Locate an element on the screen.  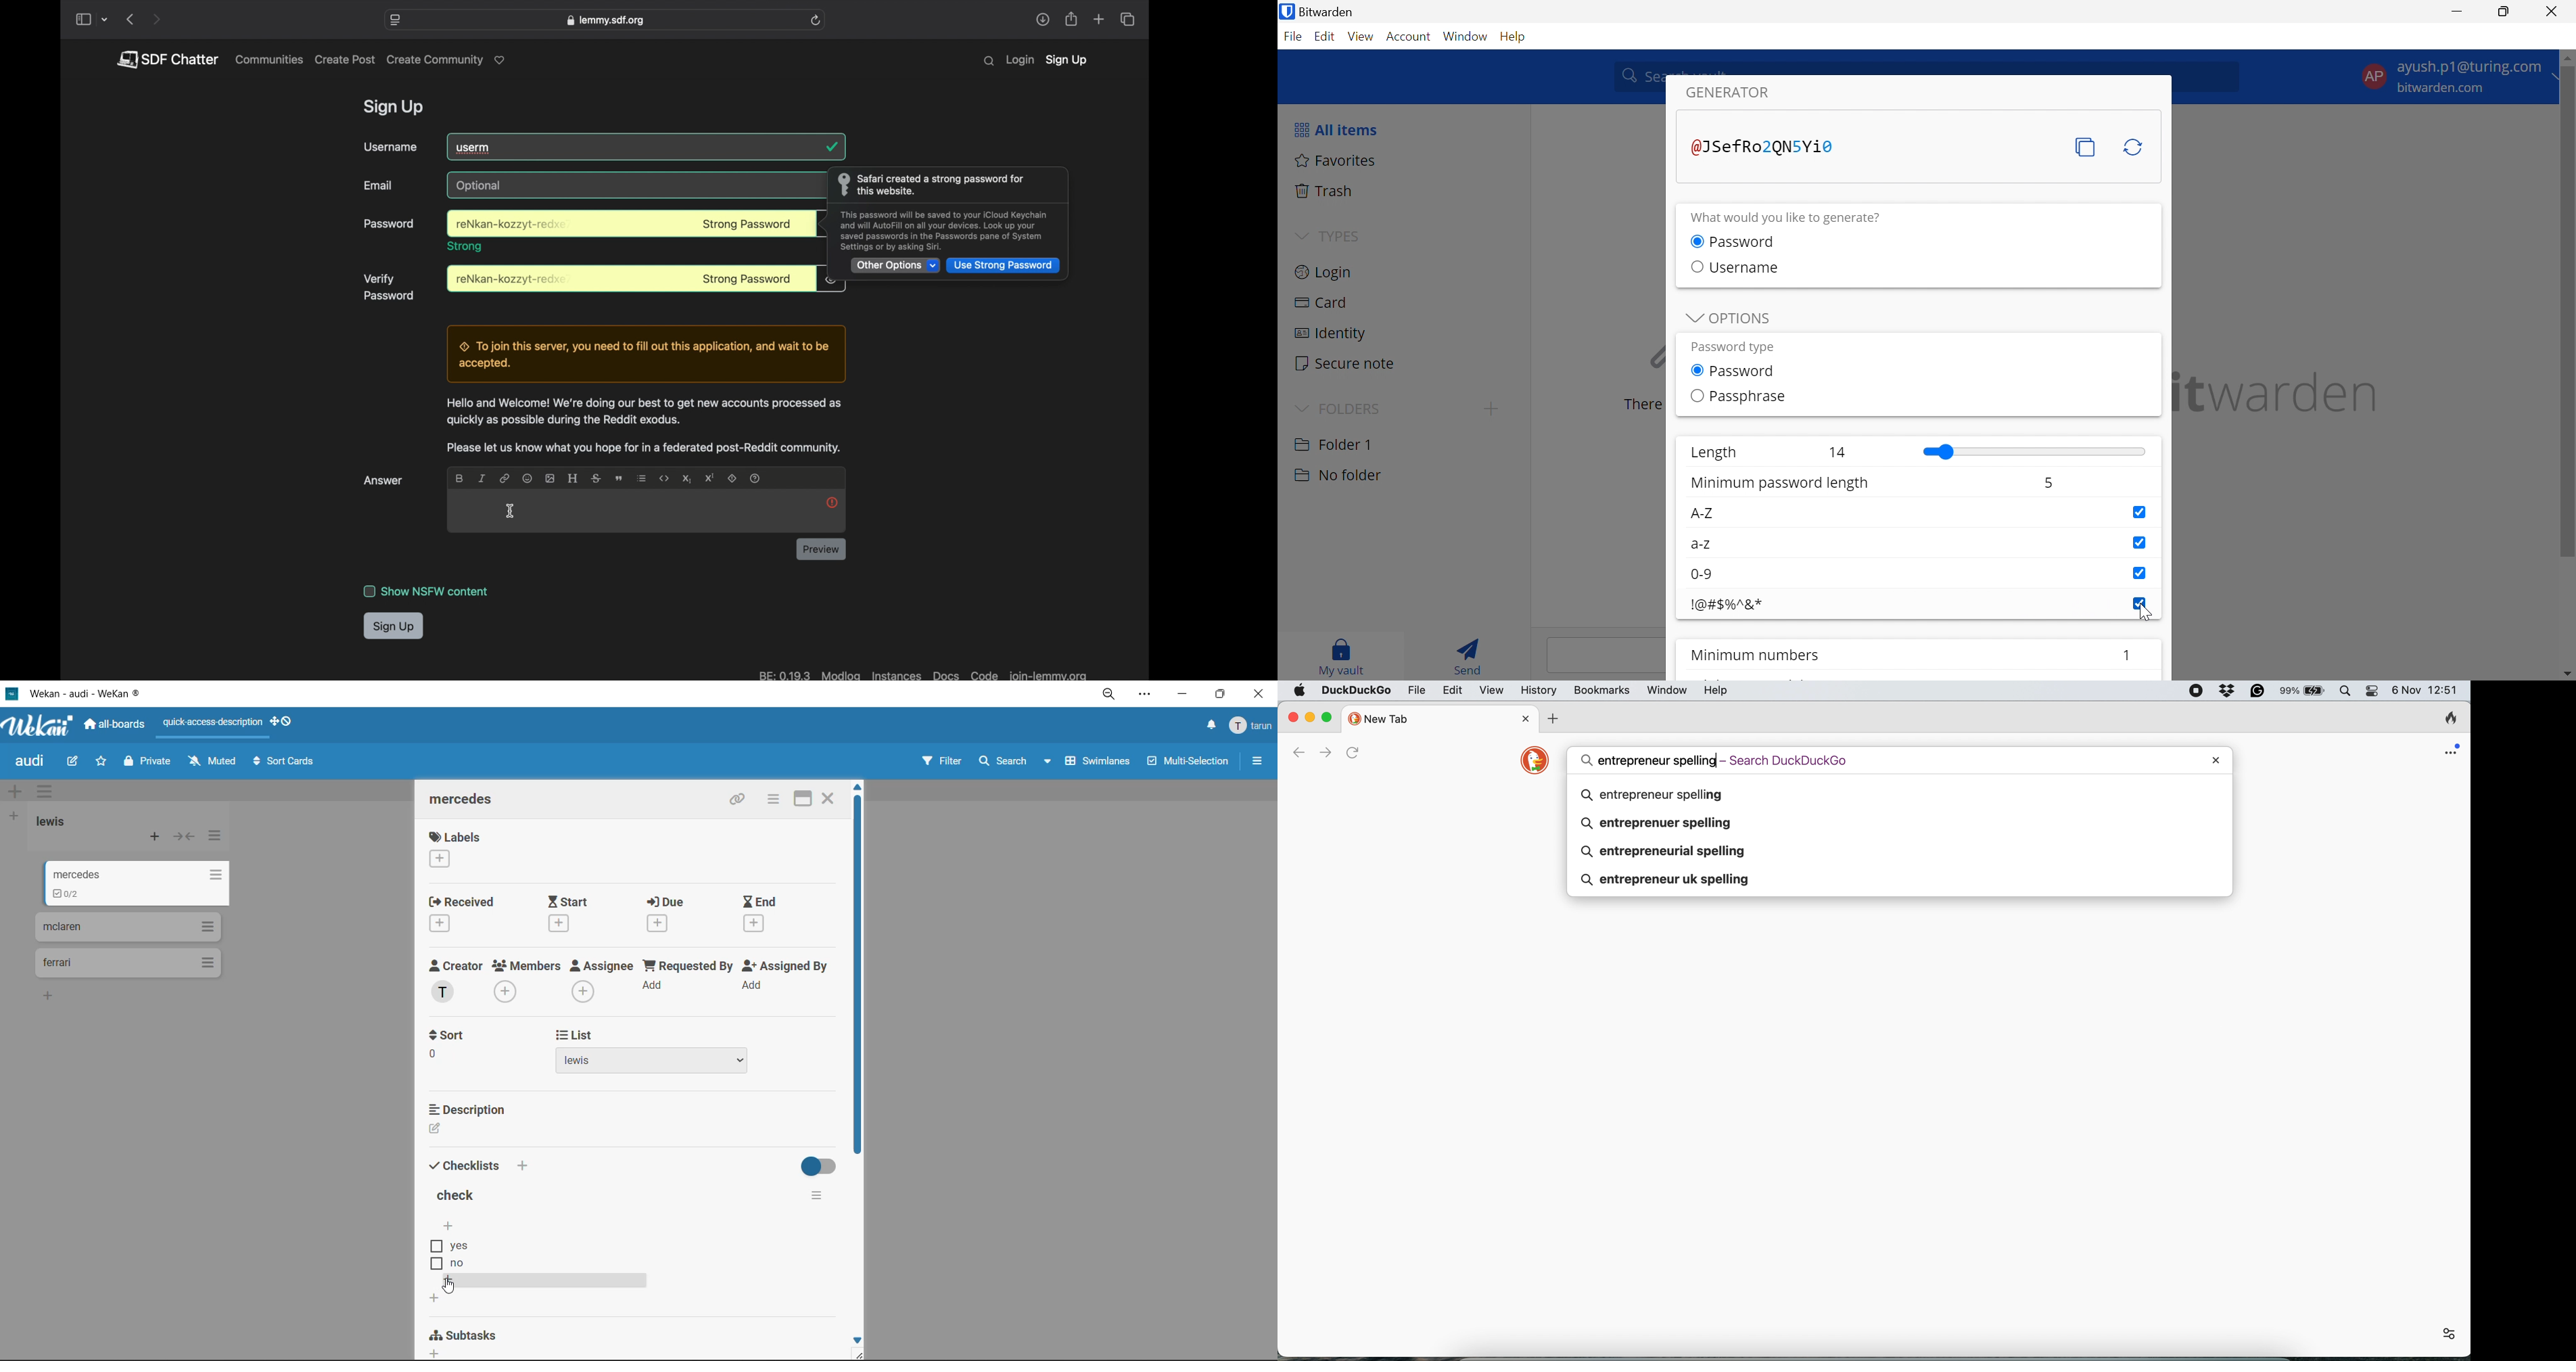
Identity is located at coordinates (1331, 334).